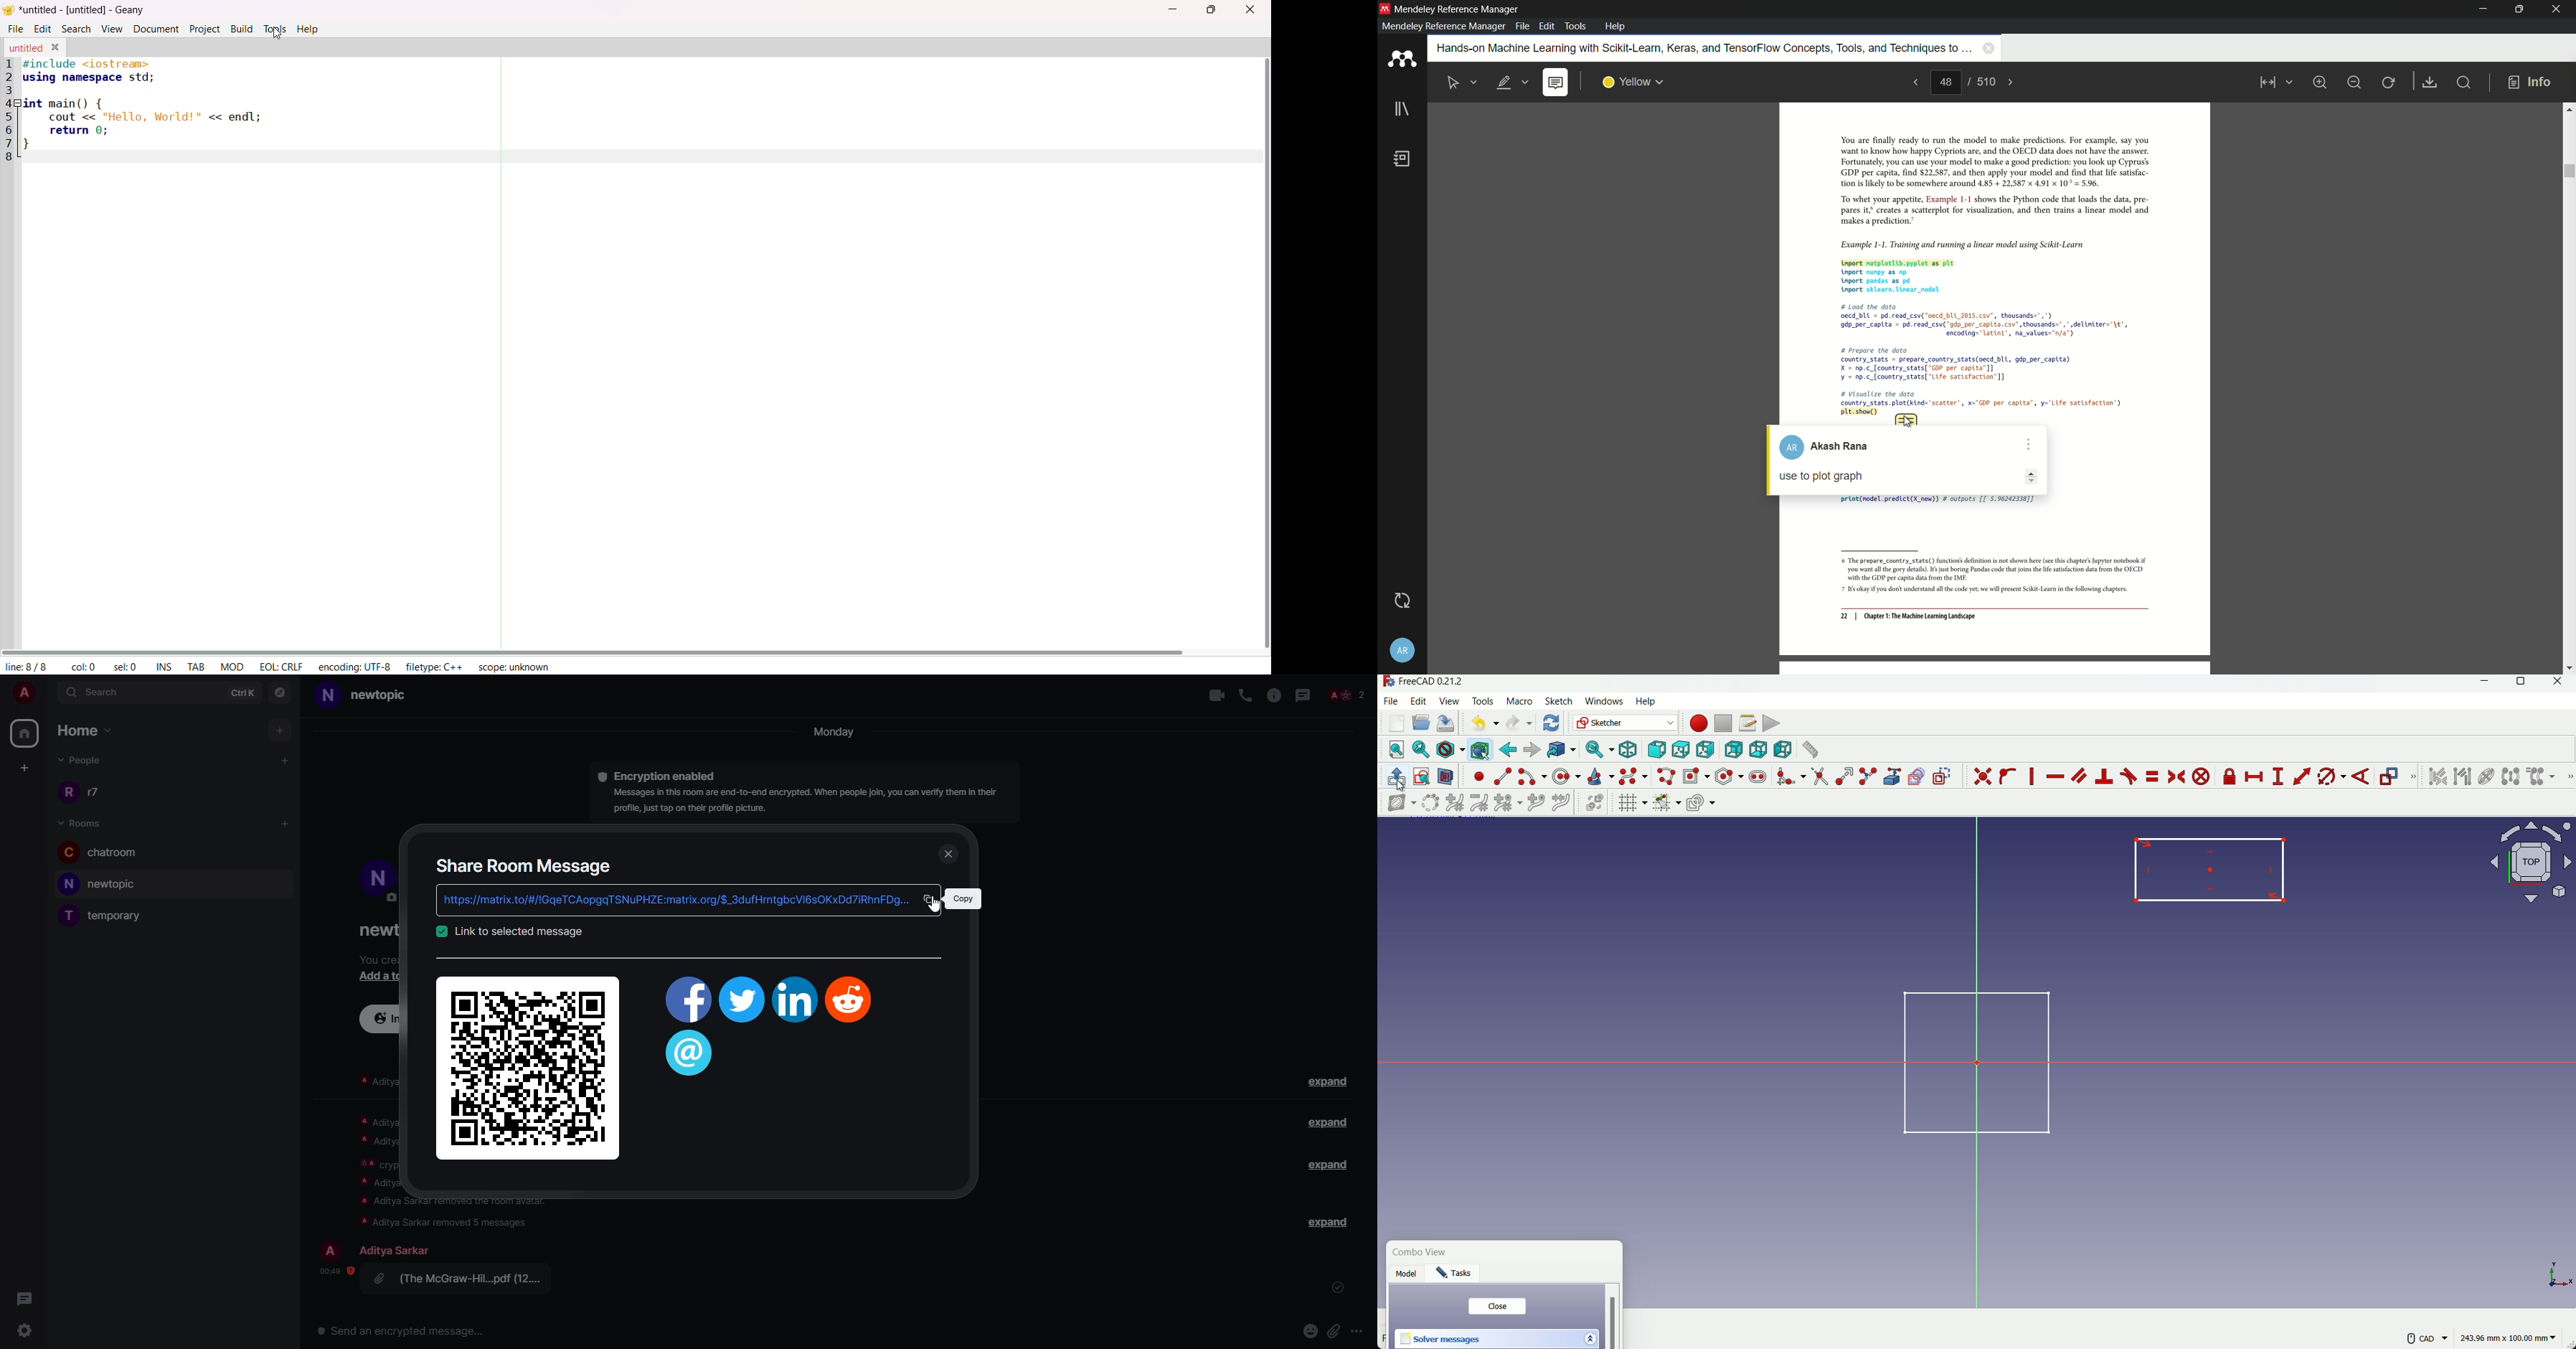 This screenshot has height=1372, width=2576. What do you see at coordinates (1522, 26) in the screenshot?
I see `file menu` at bounding box center [1522, 26].